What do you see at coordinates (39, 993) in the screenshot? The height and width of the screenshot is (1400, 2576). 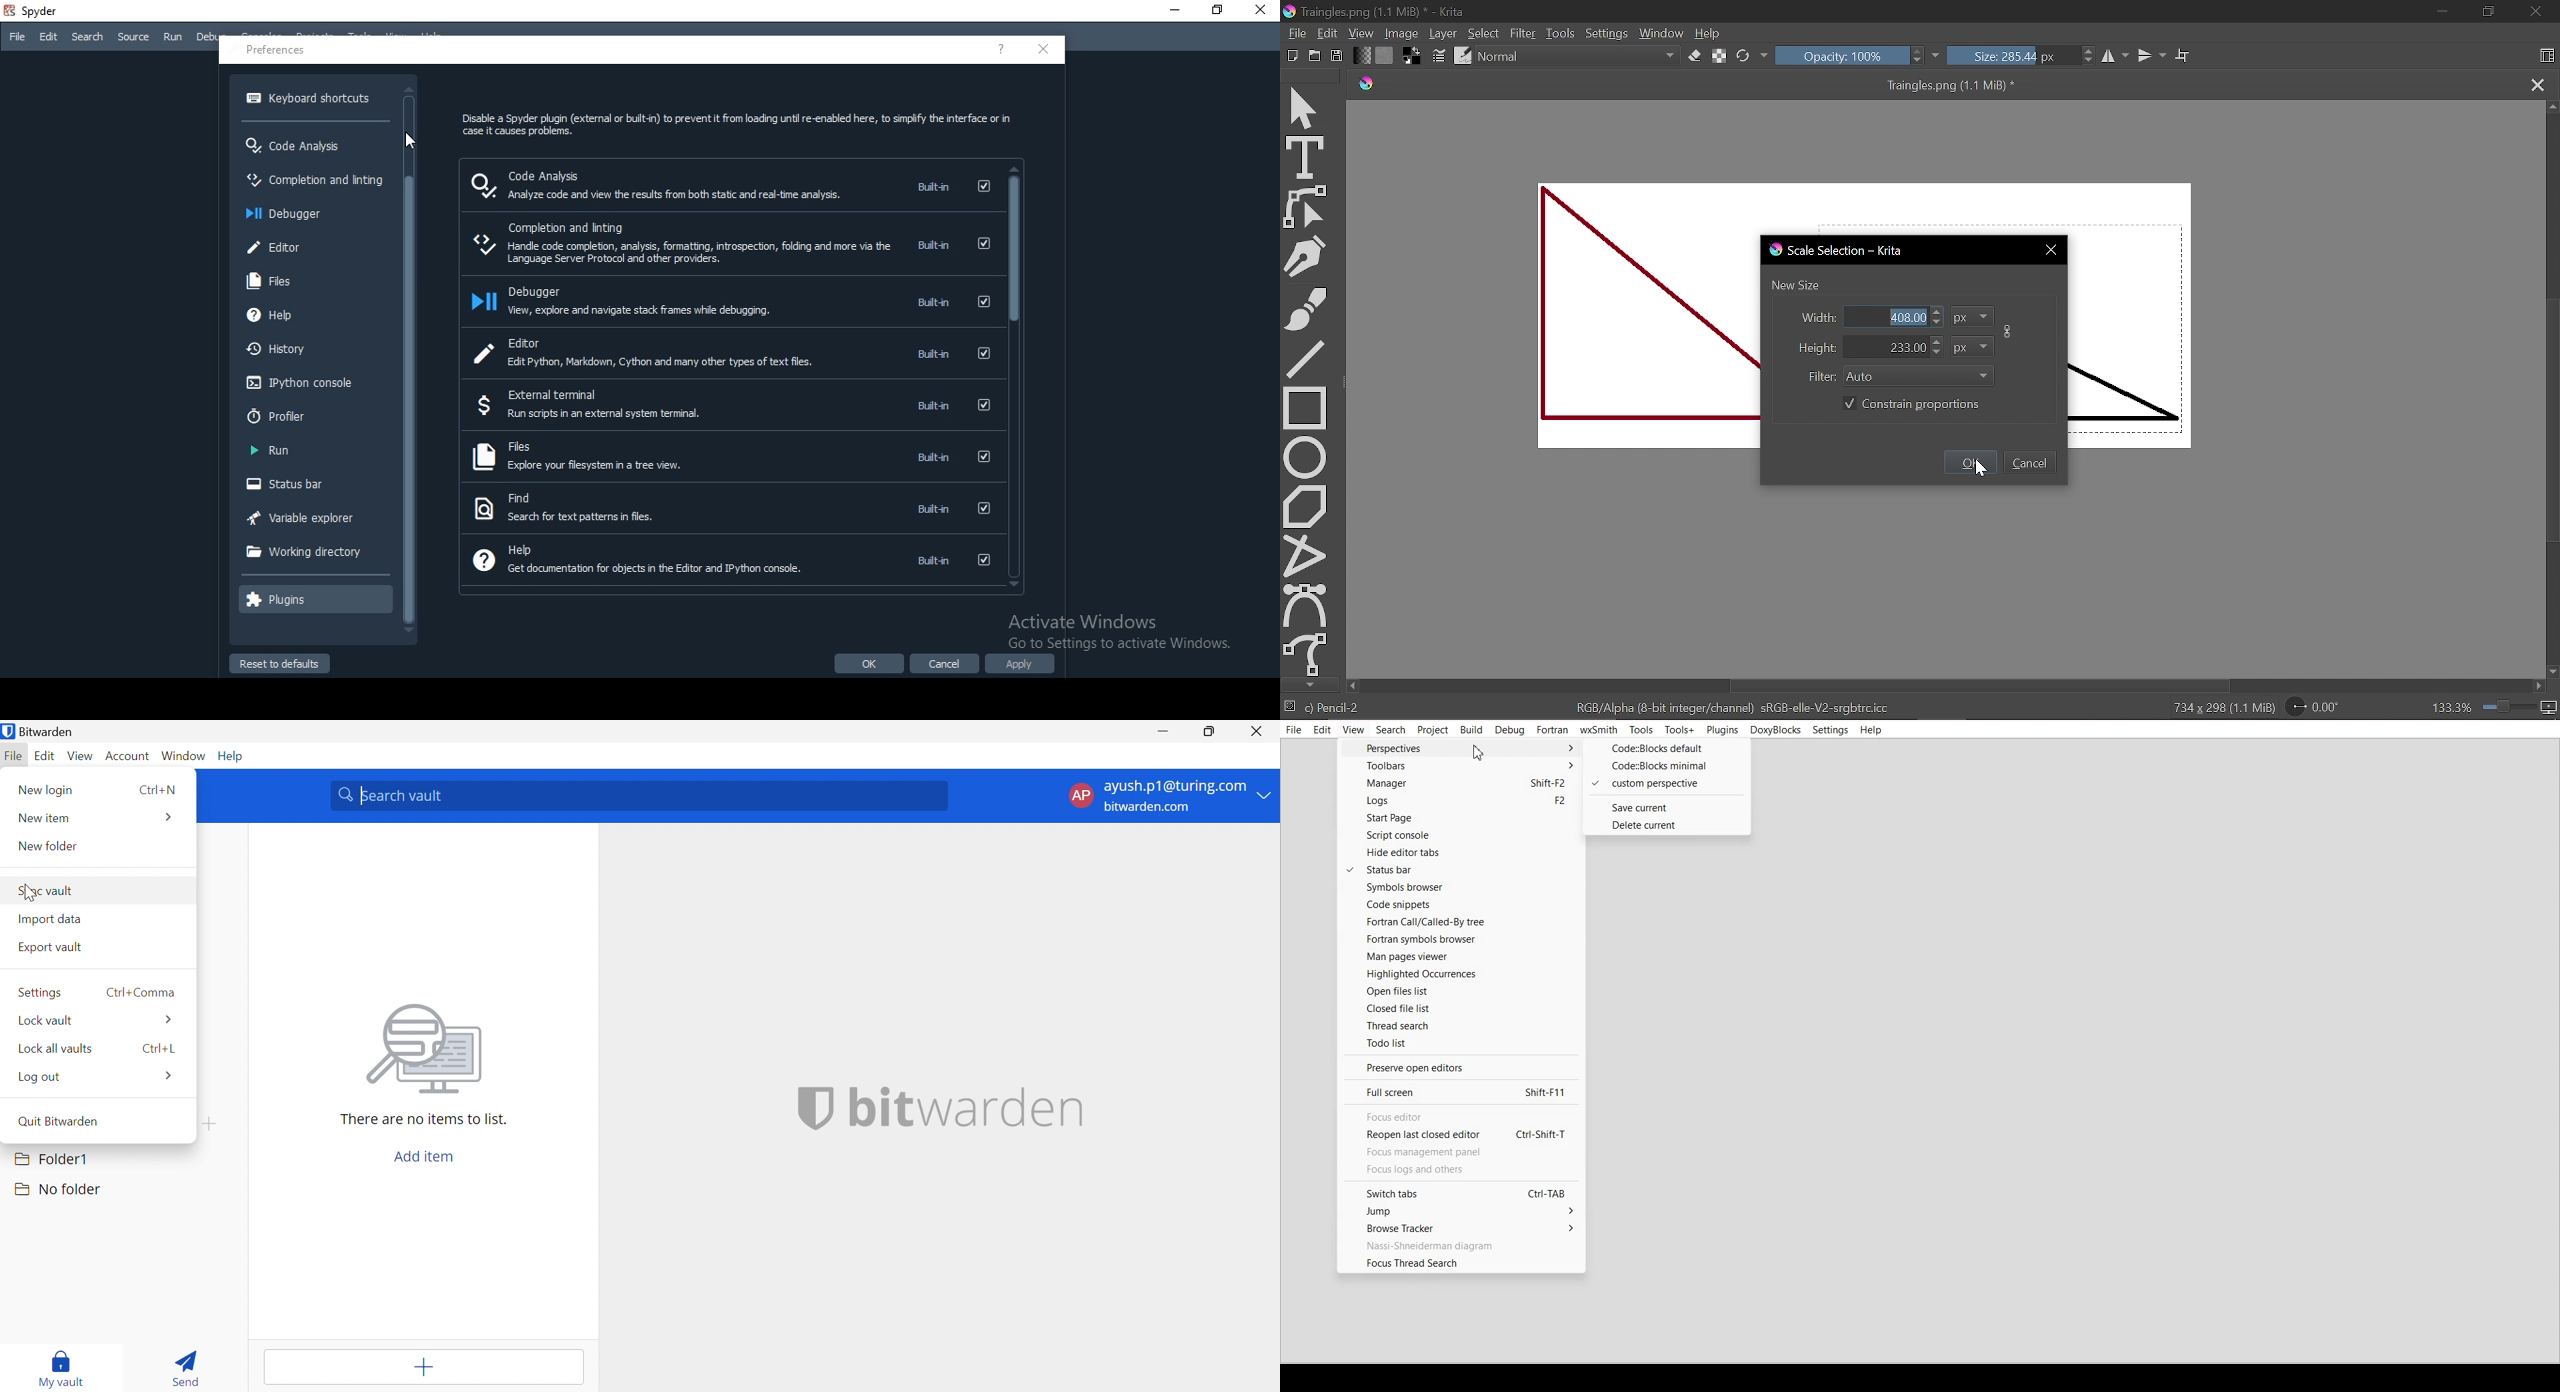 I see `Settings` at bounding box center [39, 993].